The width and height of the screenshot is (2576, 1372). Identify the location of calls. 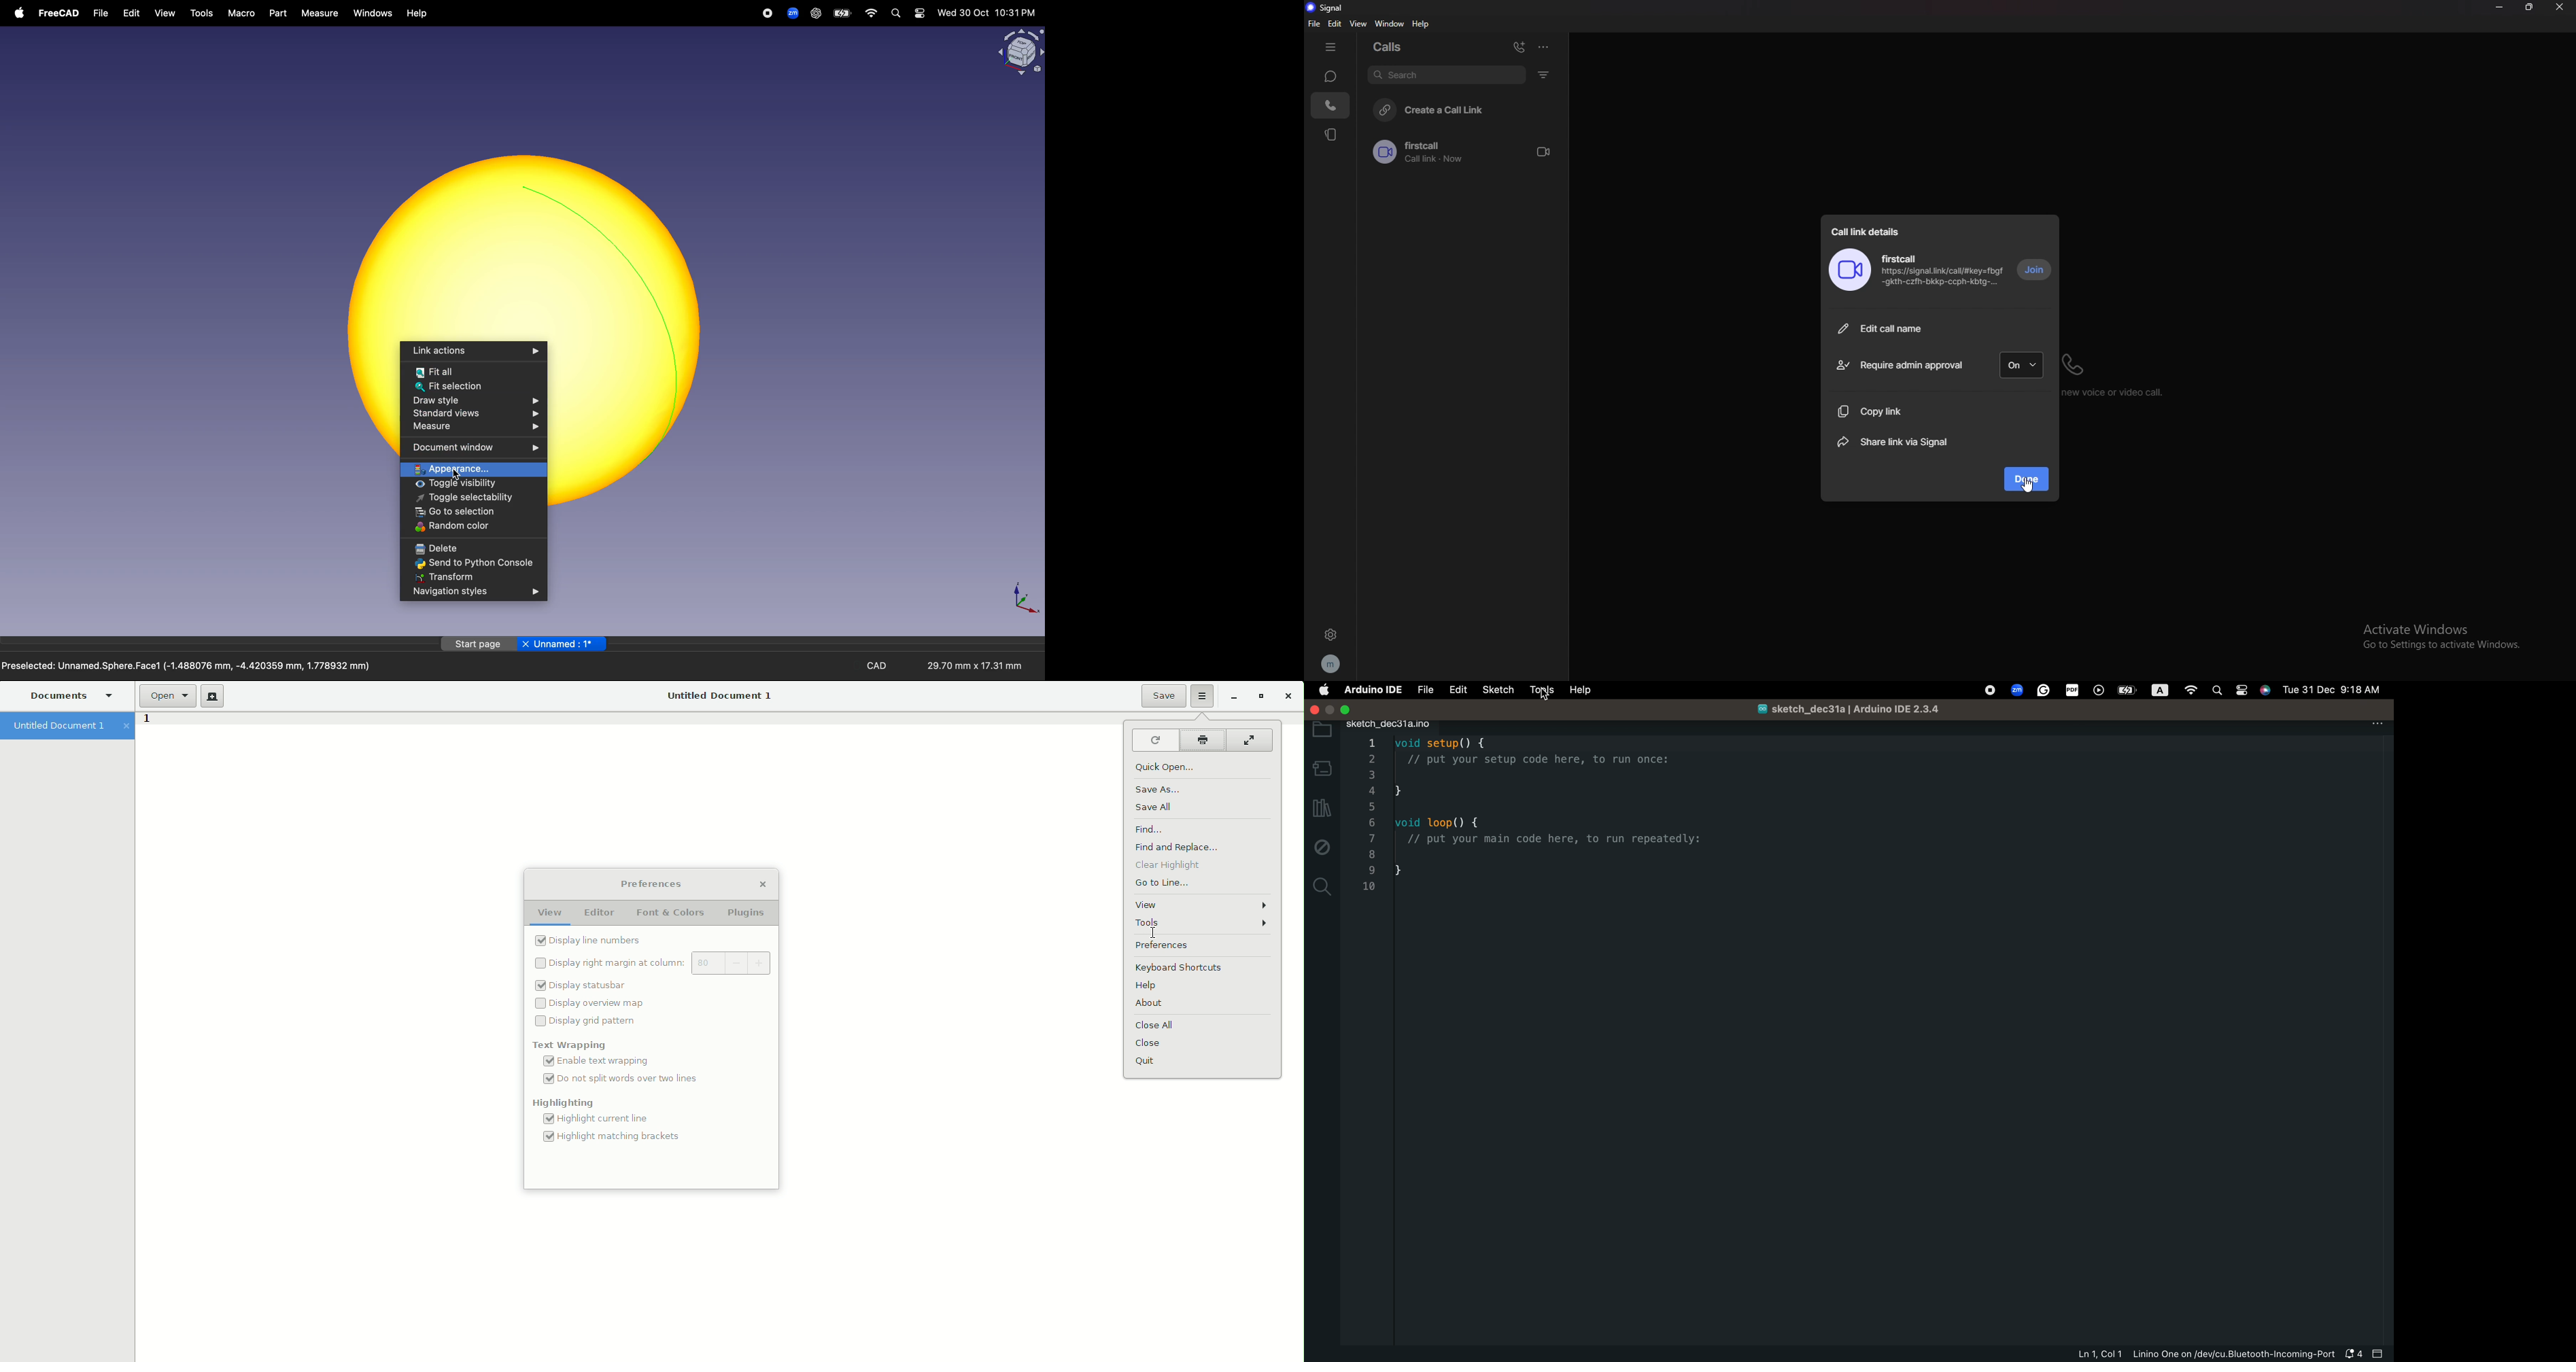
(1392, 45).